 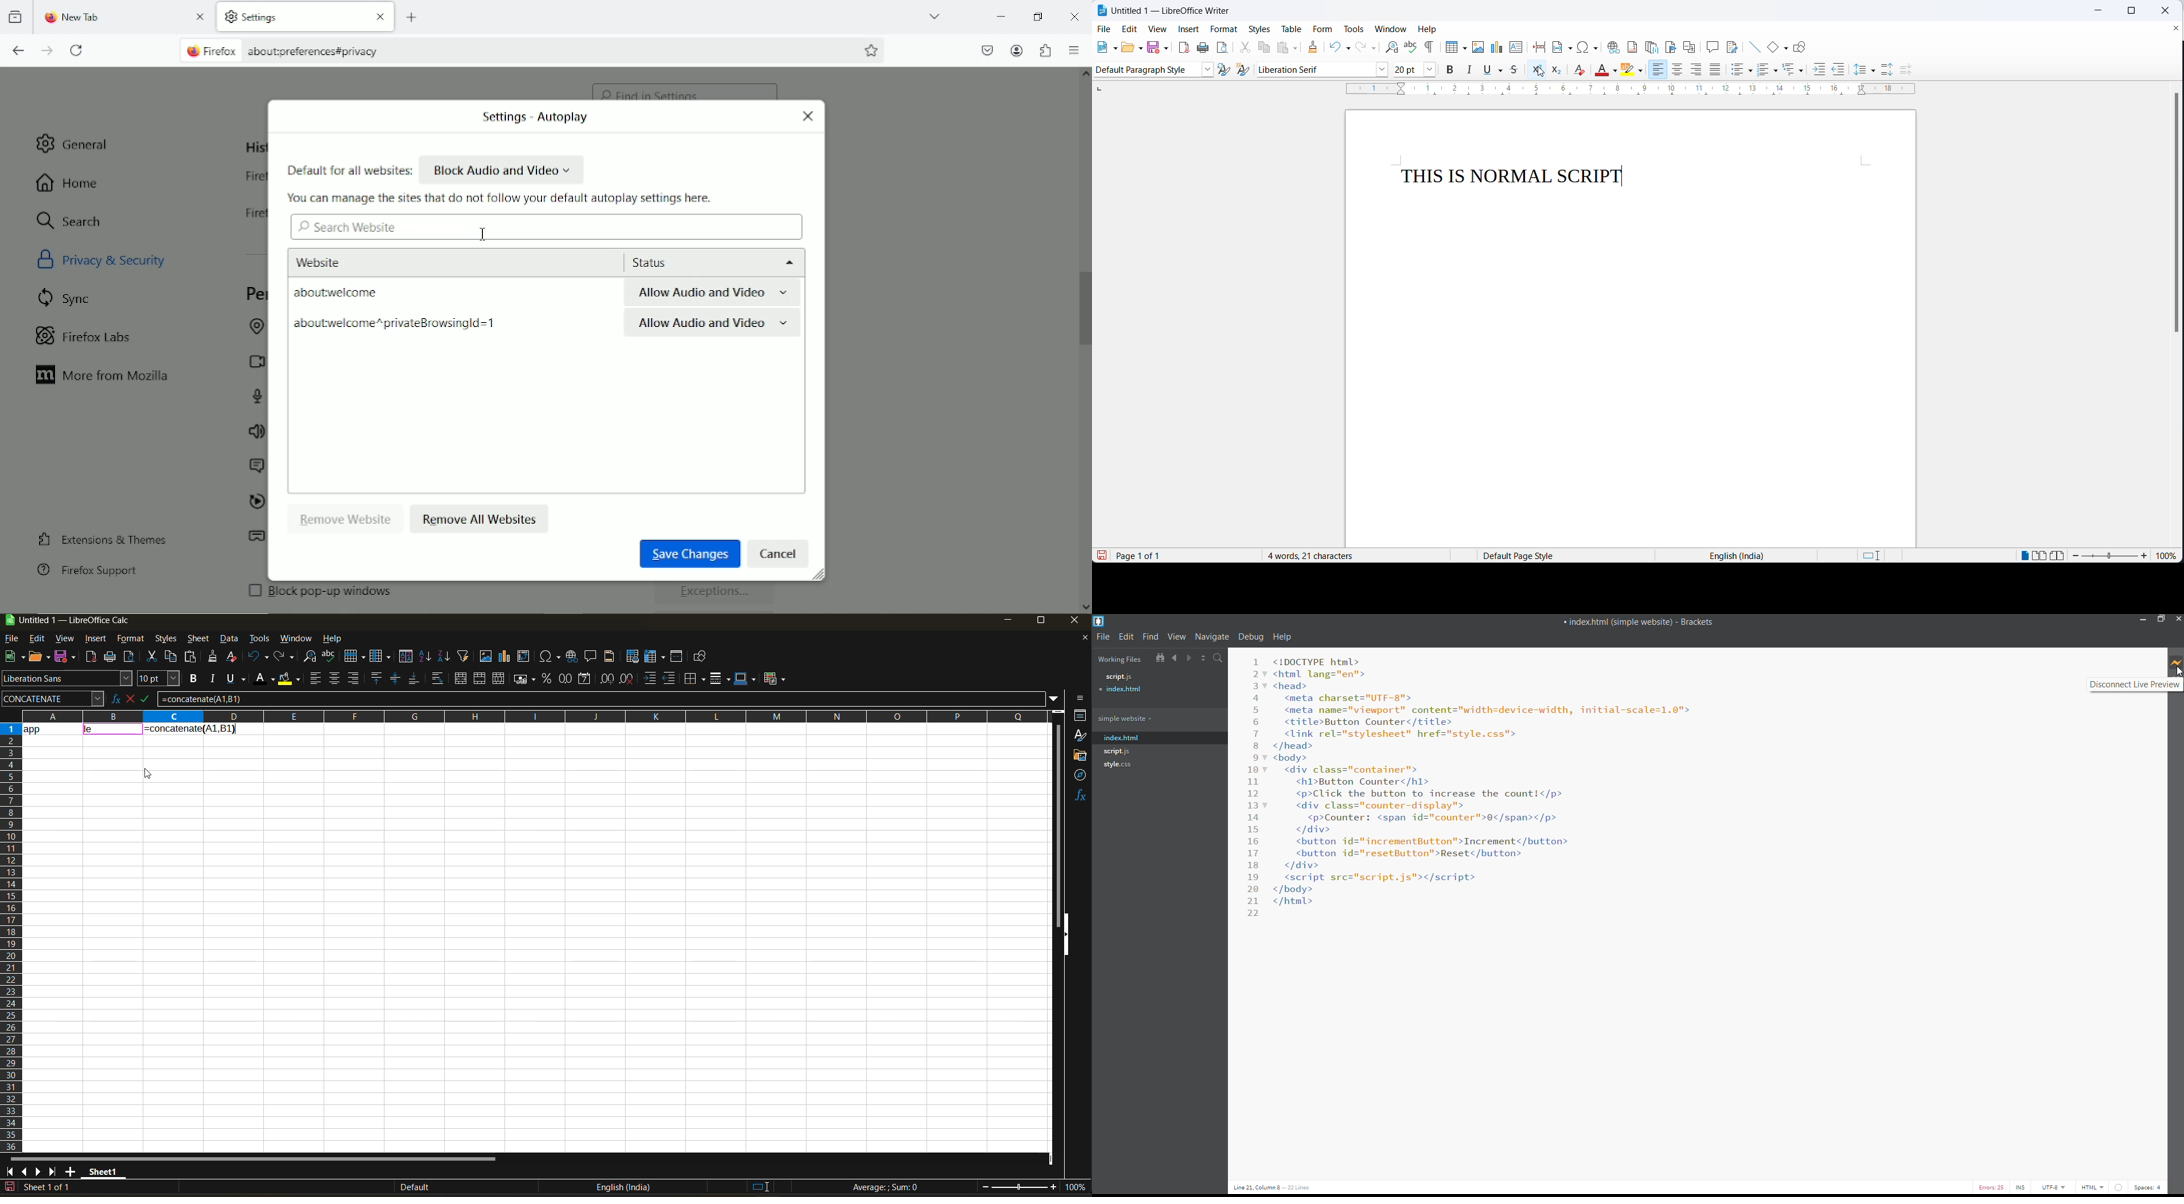 What do you see at coordinates (623, 1187) in the screenshot?
I see `text language` at bounding box center [623, 1187].